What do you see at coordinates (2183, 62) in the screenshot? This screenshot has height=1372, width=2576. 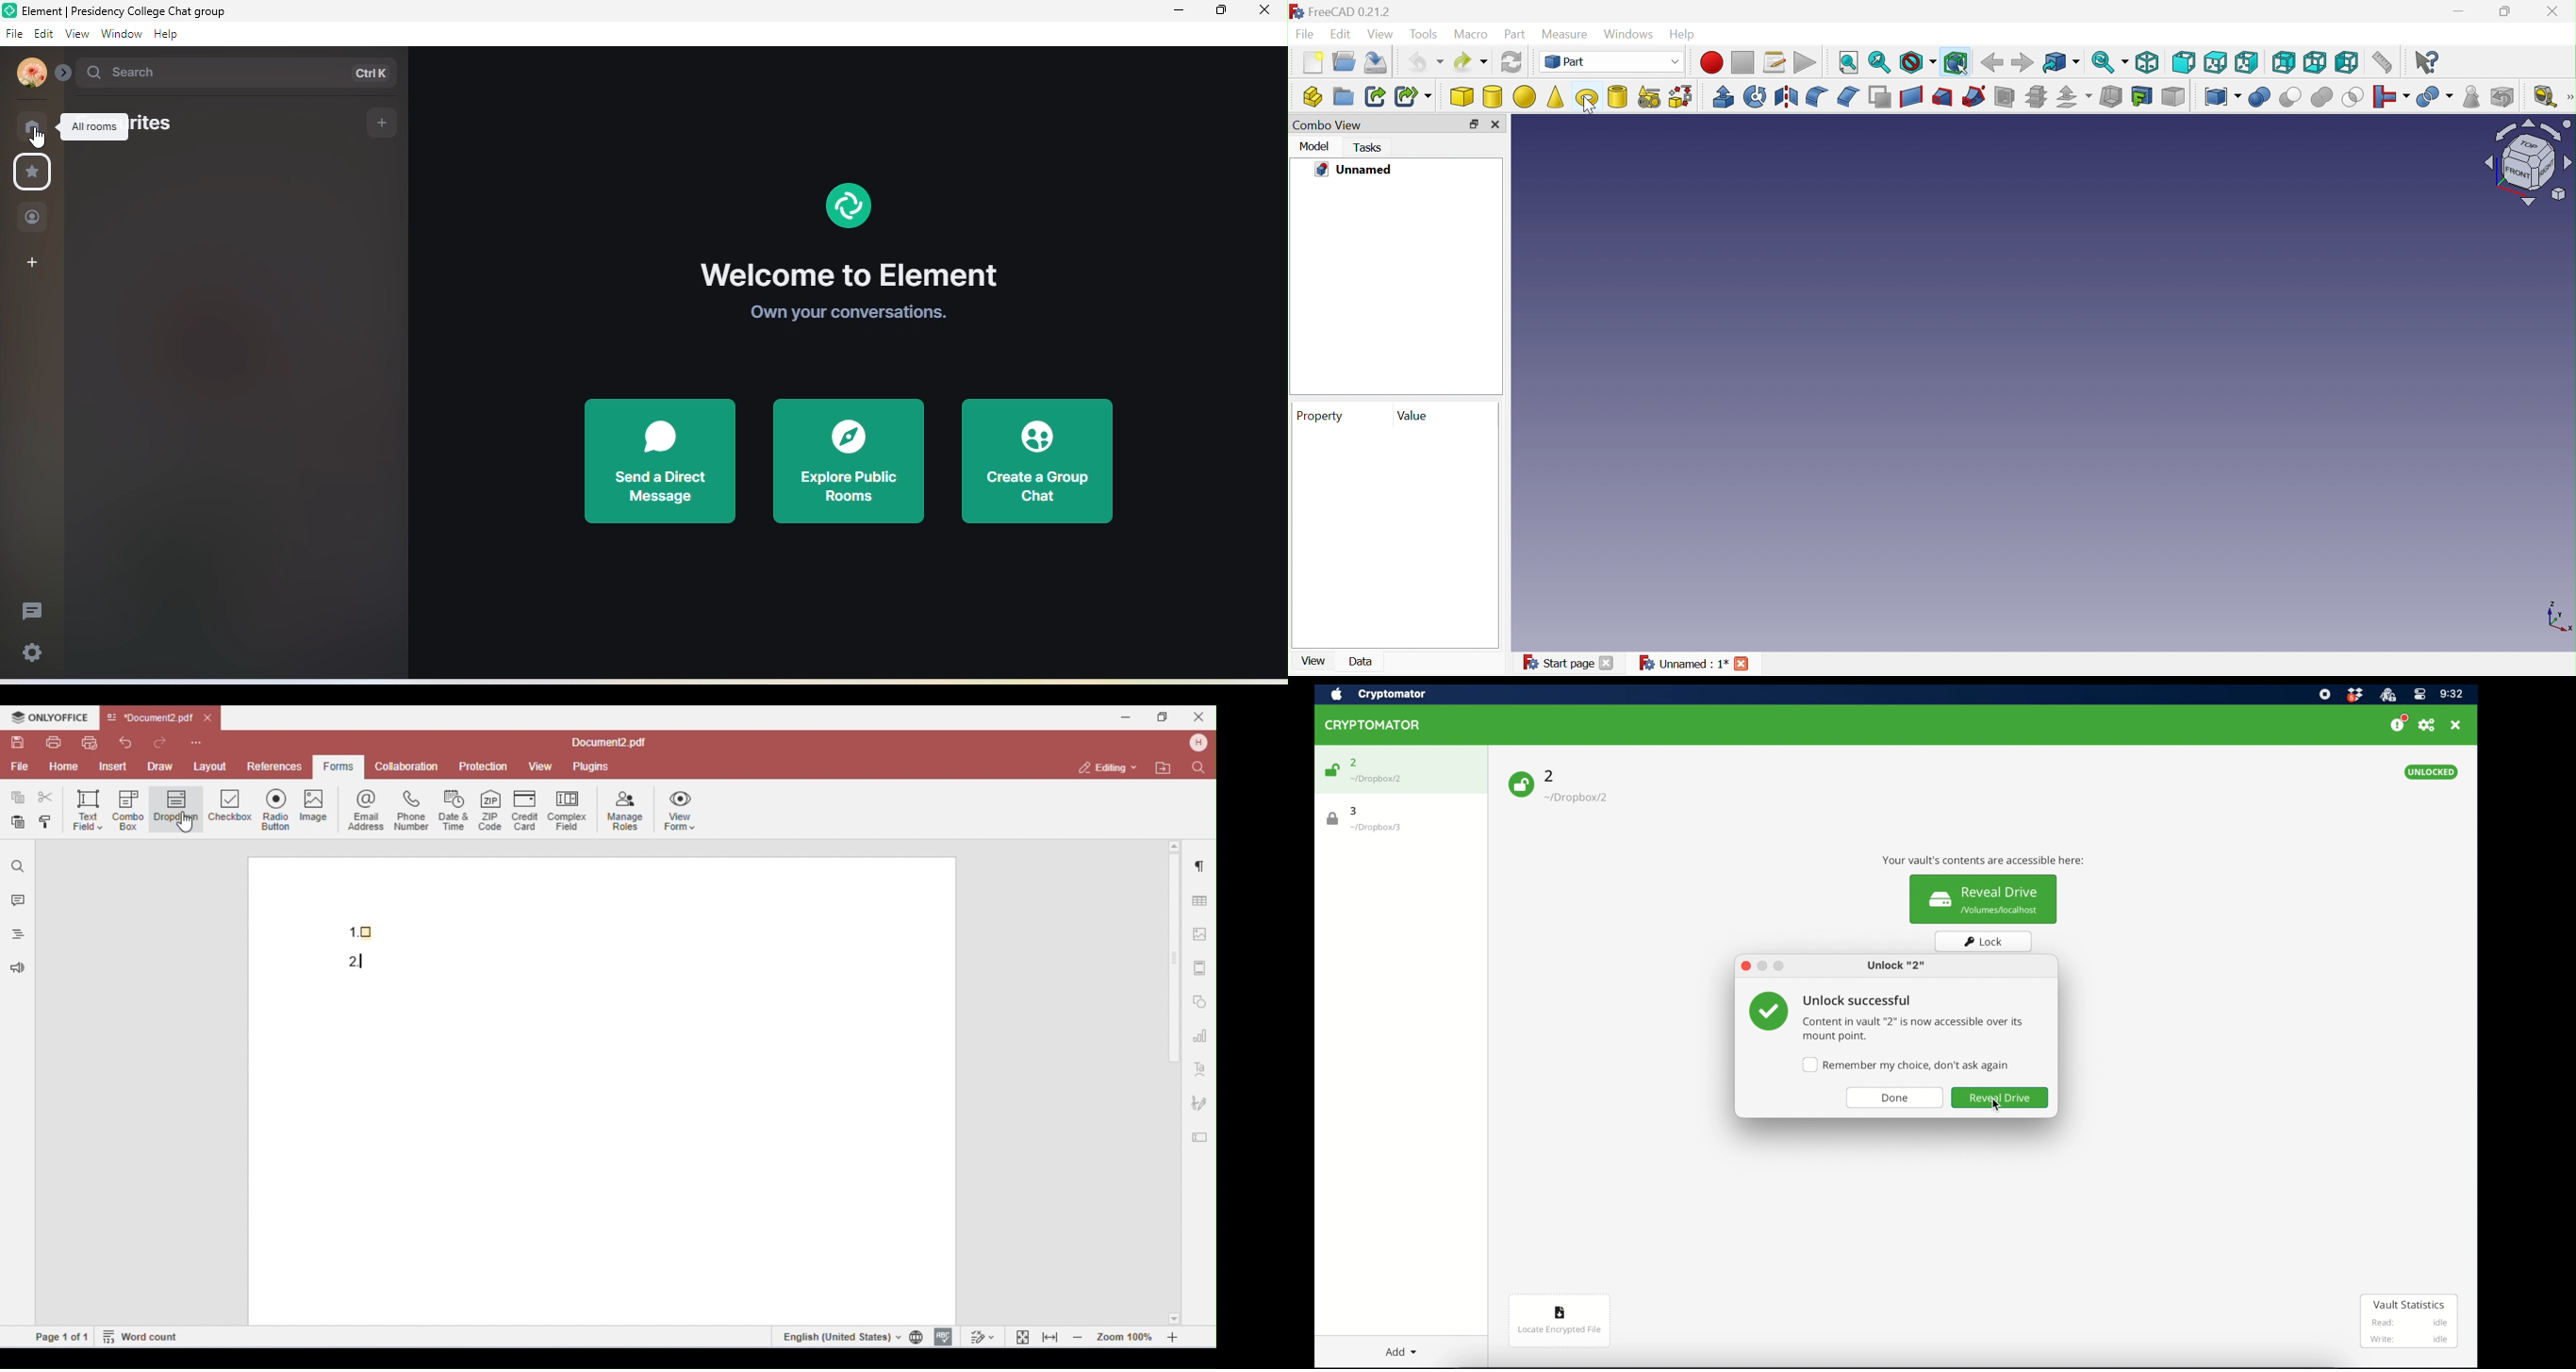 I see `Front` at bounding box center [2183, 62].